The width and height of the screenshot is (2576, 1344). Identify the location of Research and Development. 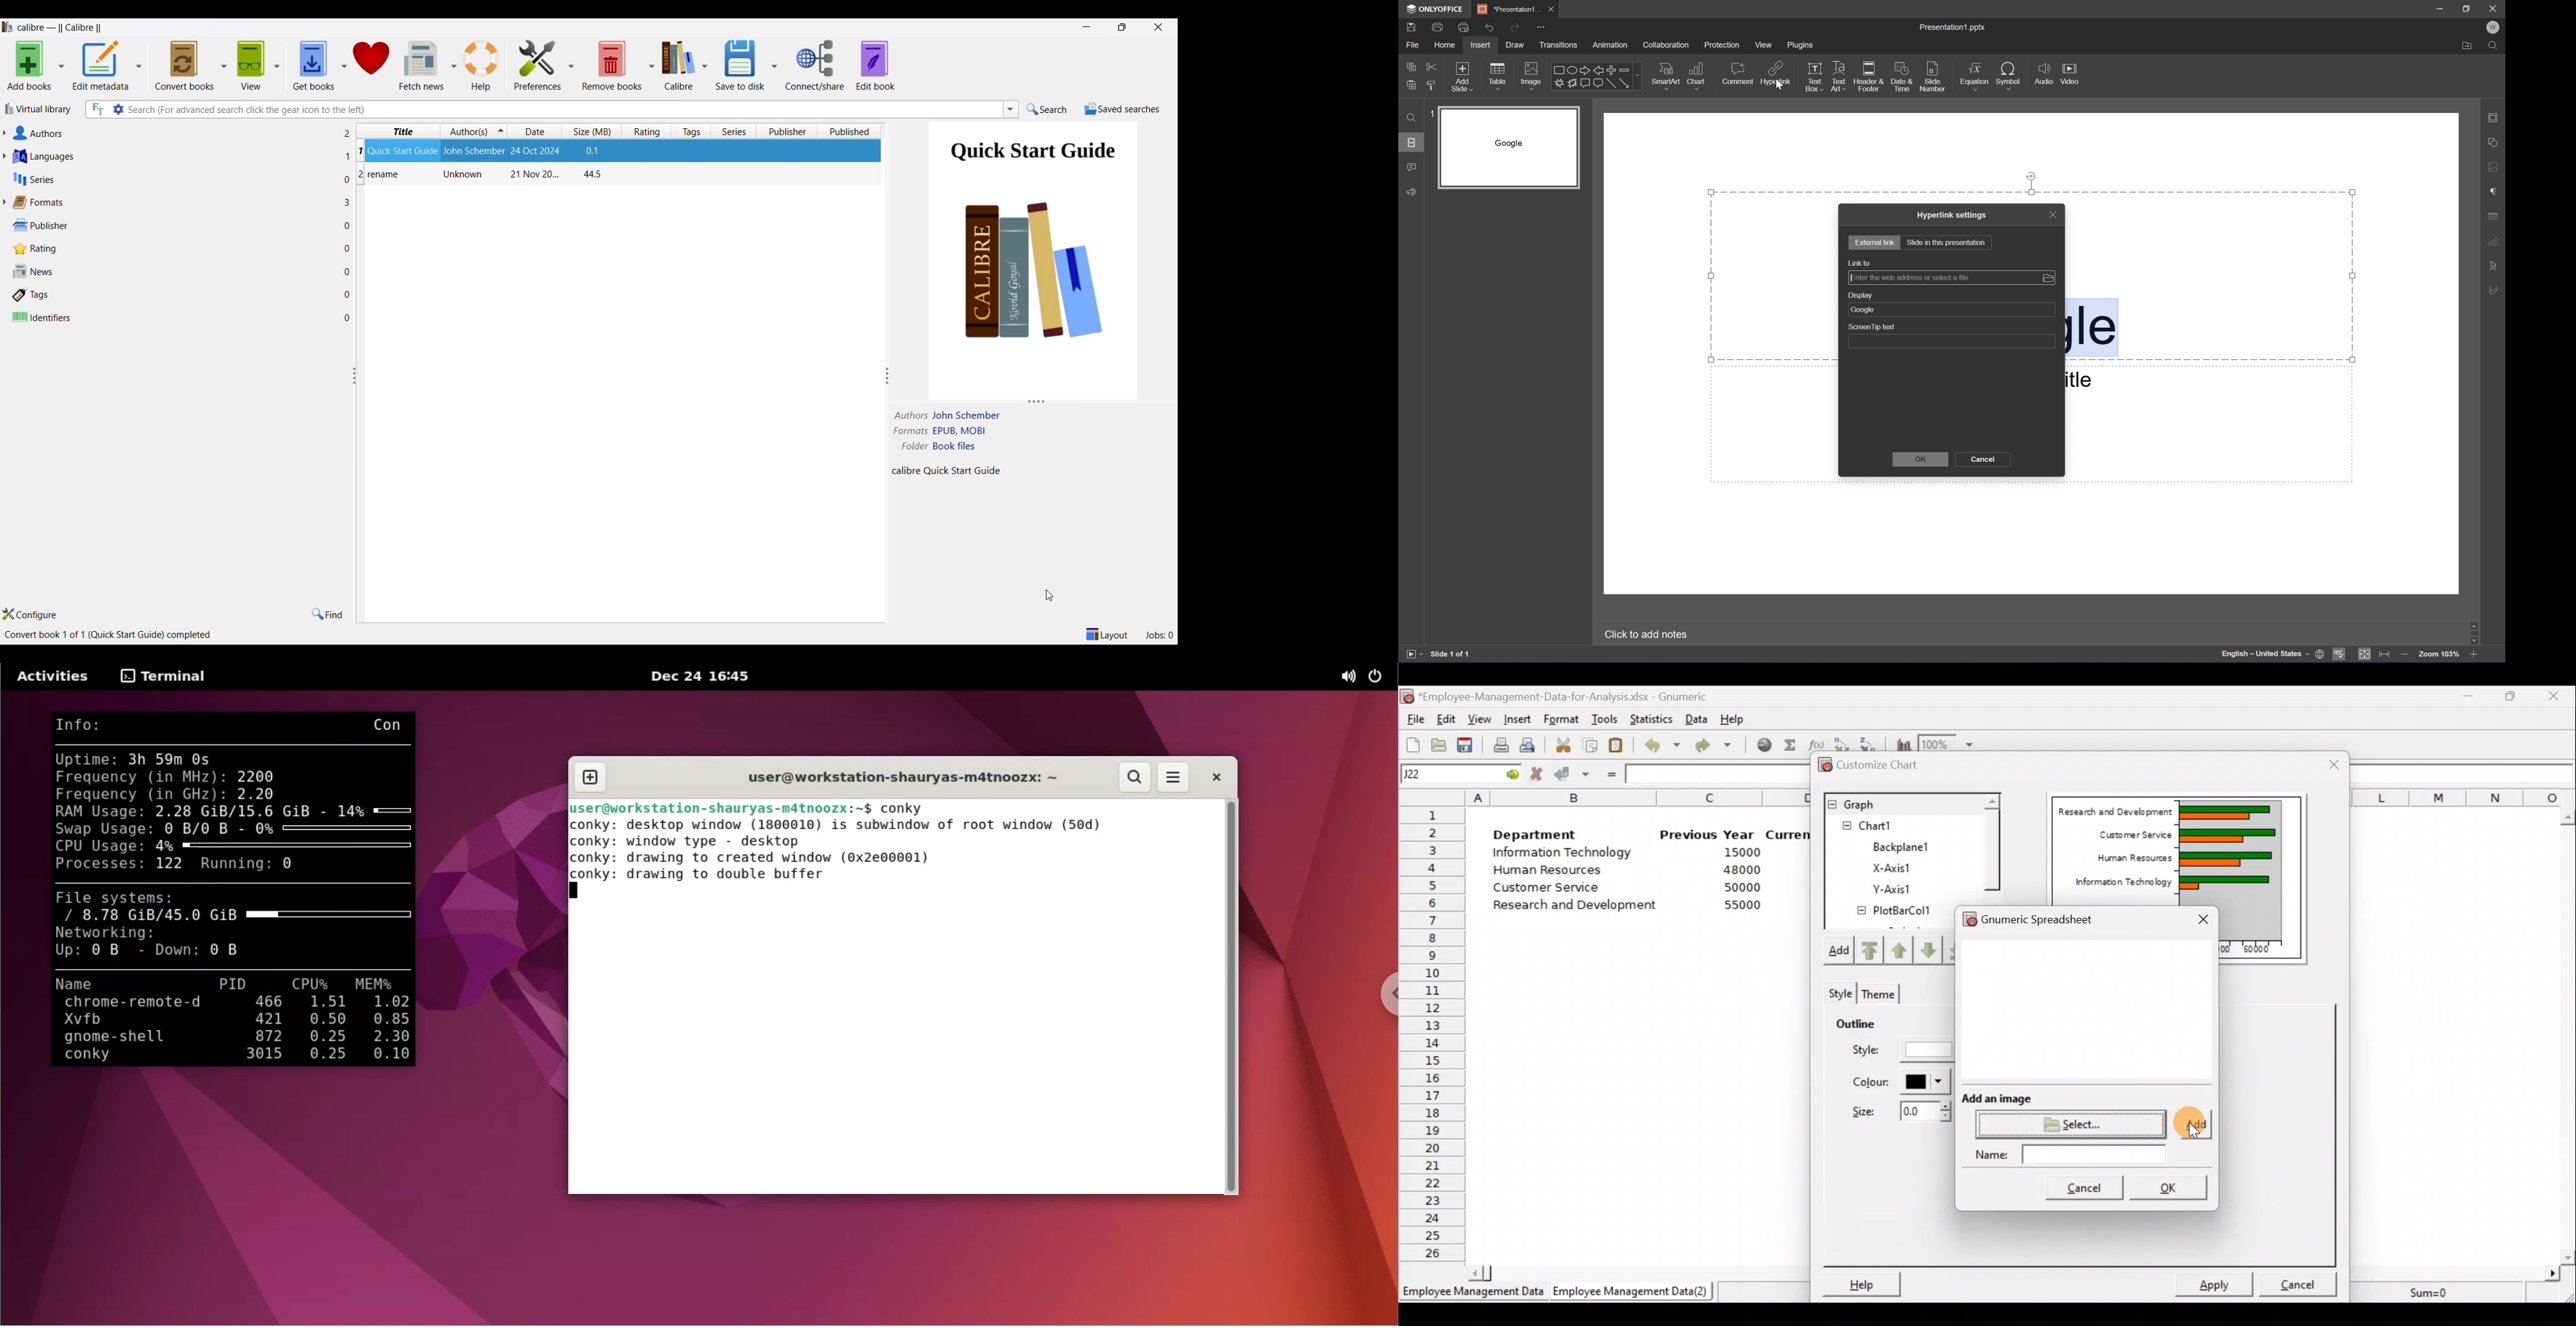
(2113, 808).